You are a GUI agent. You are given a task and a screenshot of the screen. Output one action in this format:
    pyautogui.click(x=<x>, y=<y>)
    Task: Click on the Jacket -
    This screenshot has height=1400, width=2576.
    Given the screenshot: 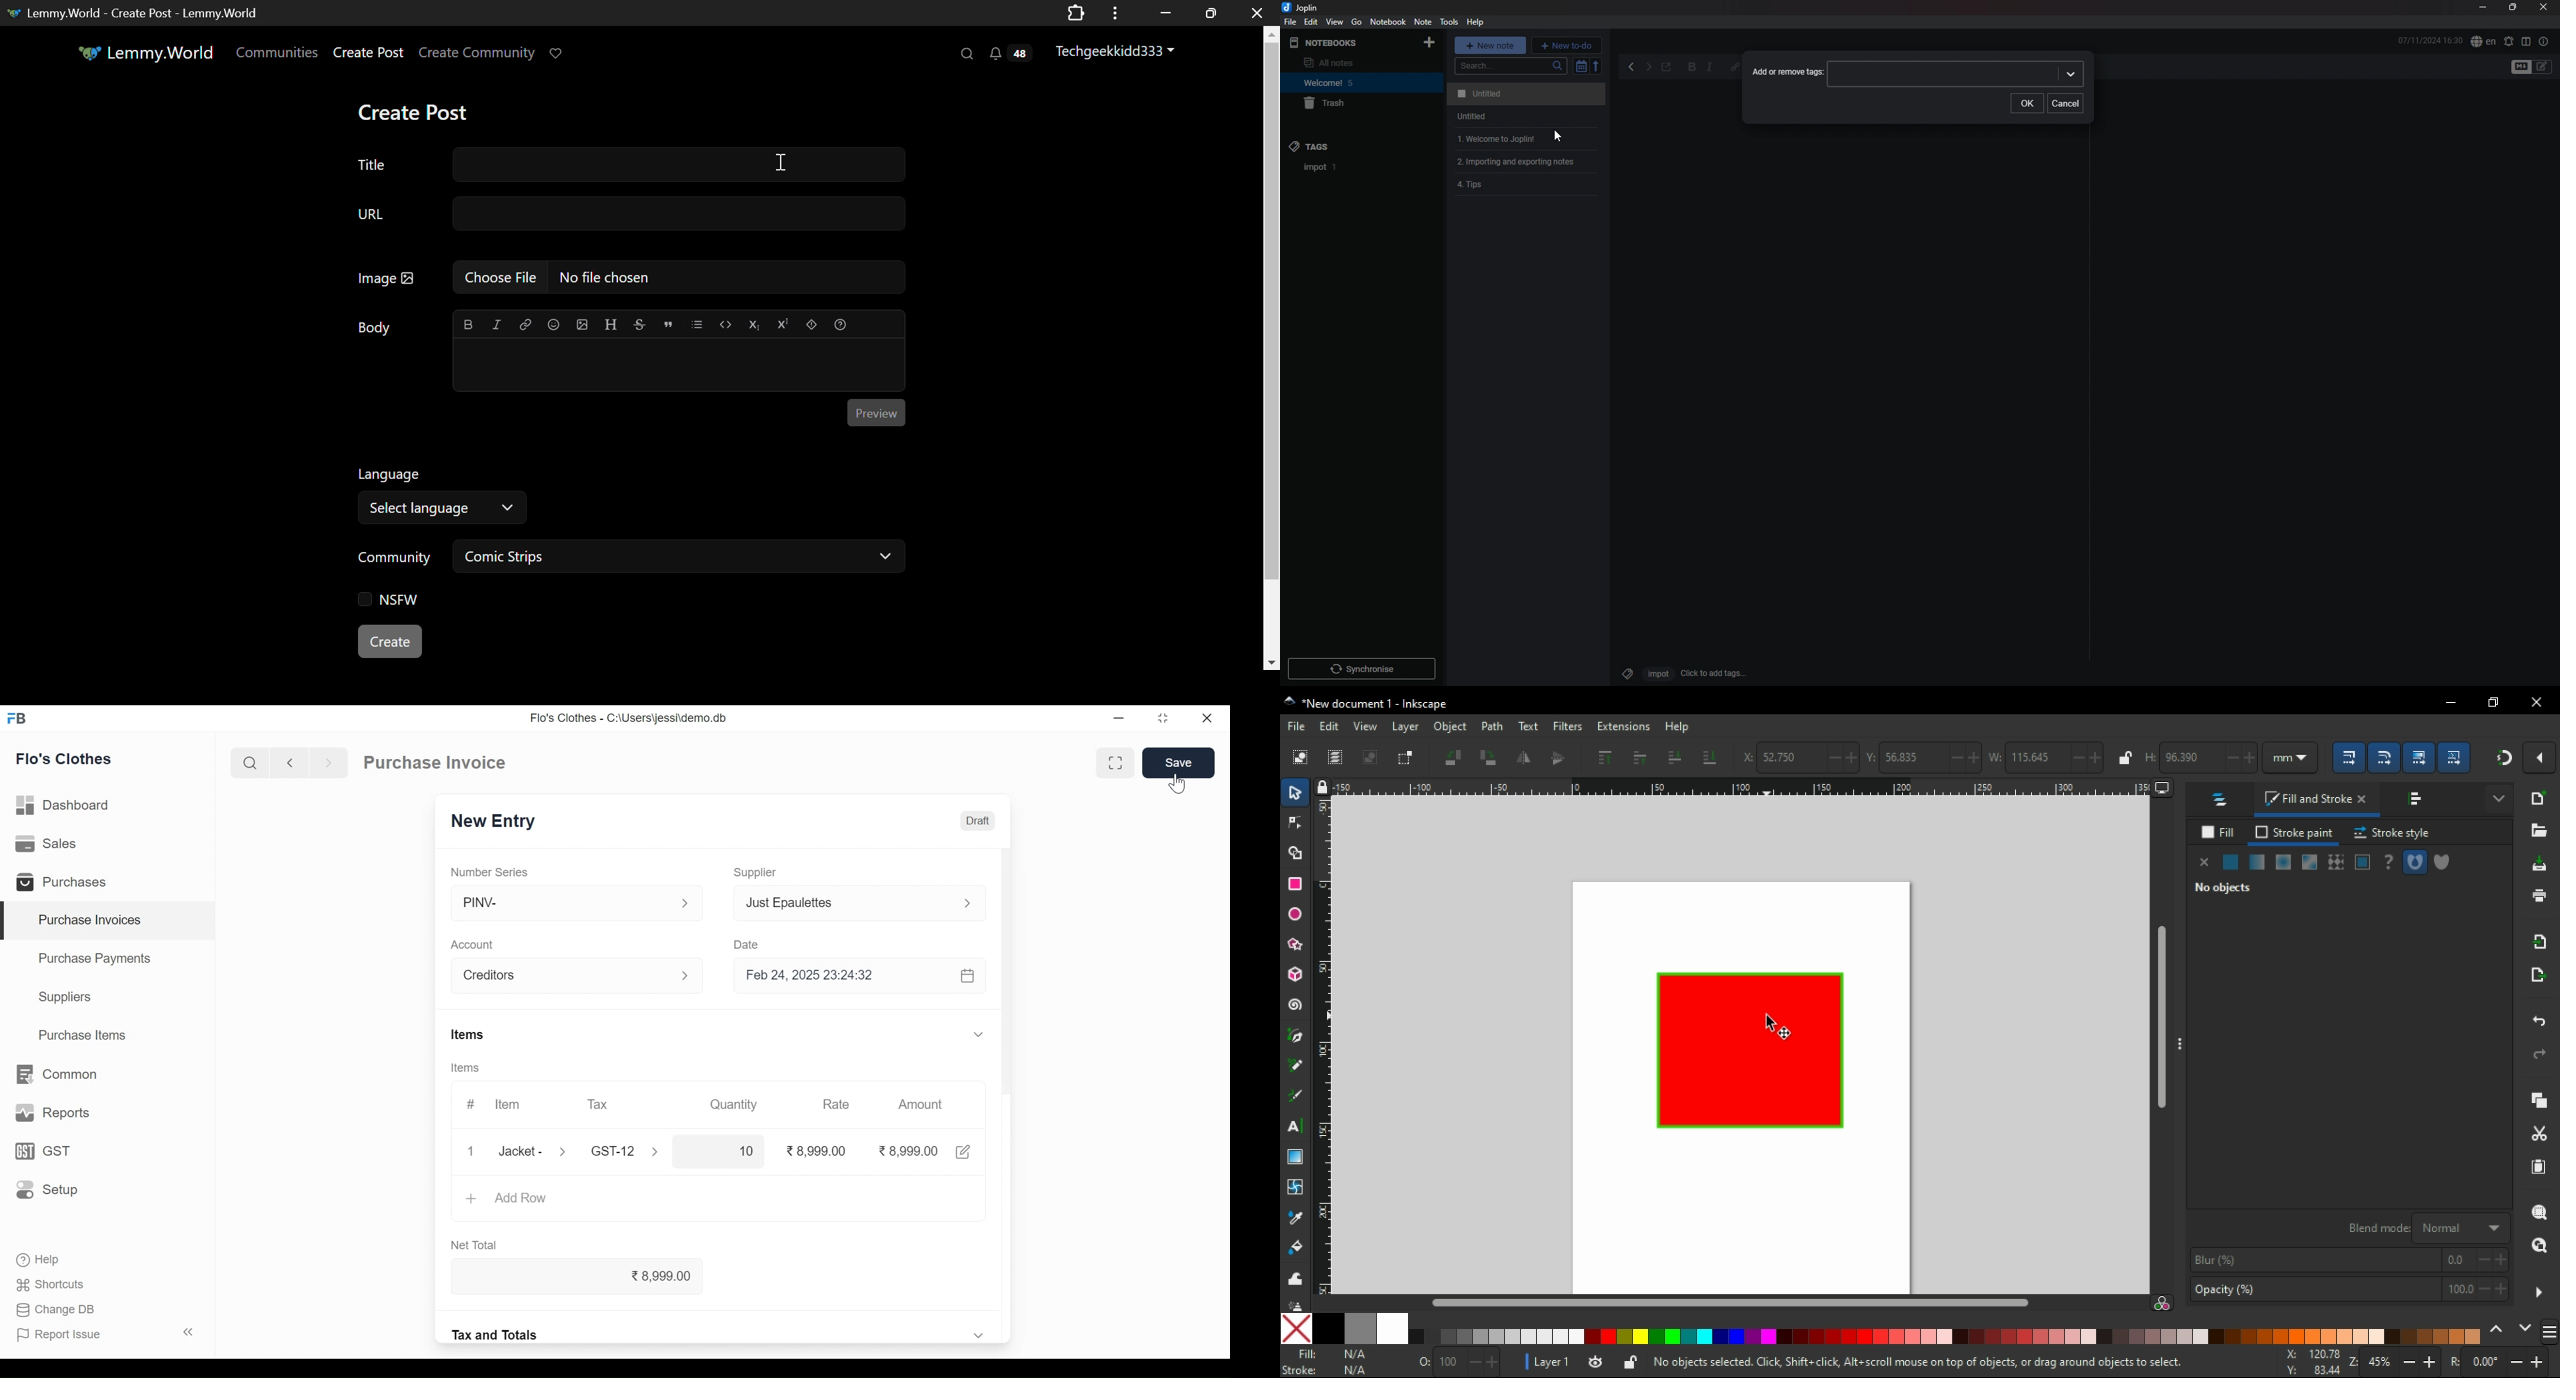 What is the action you would take?
    pyautogui.click(x=522, y=1151)
    